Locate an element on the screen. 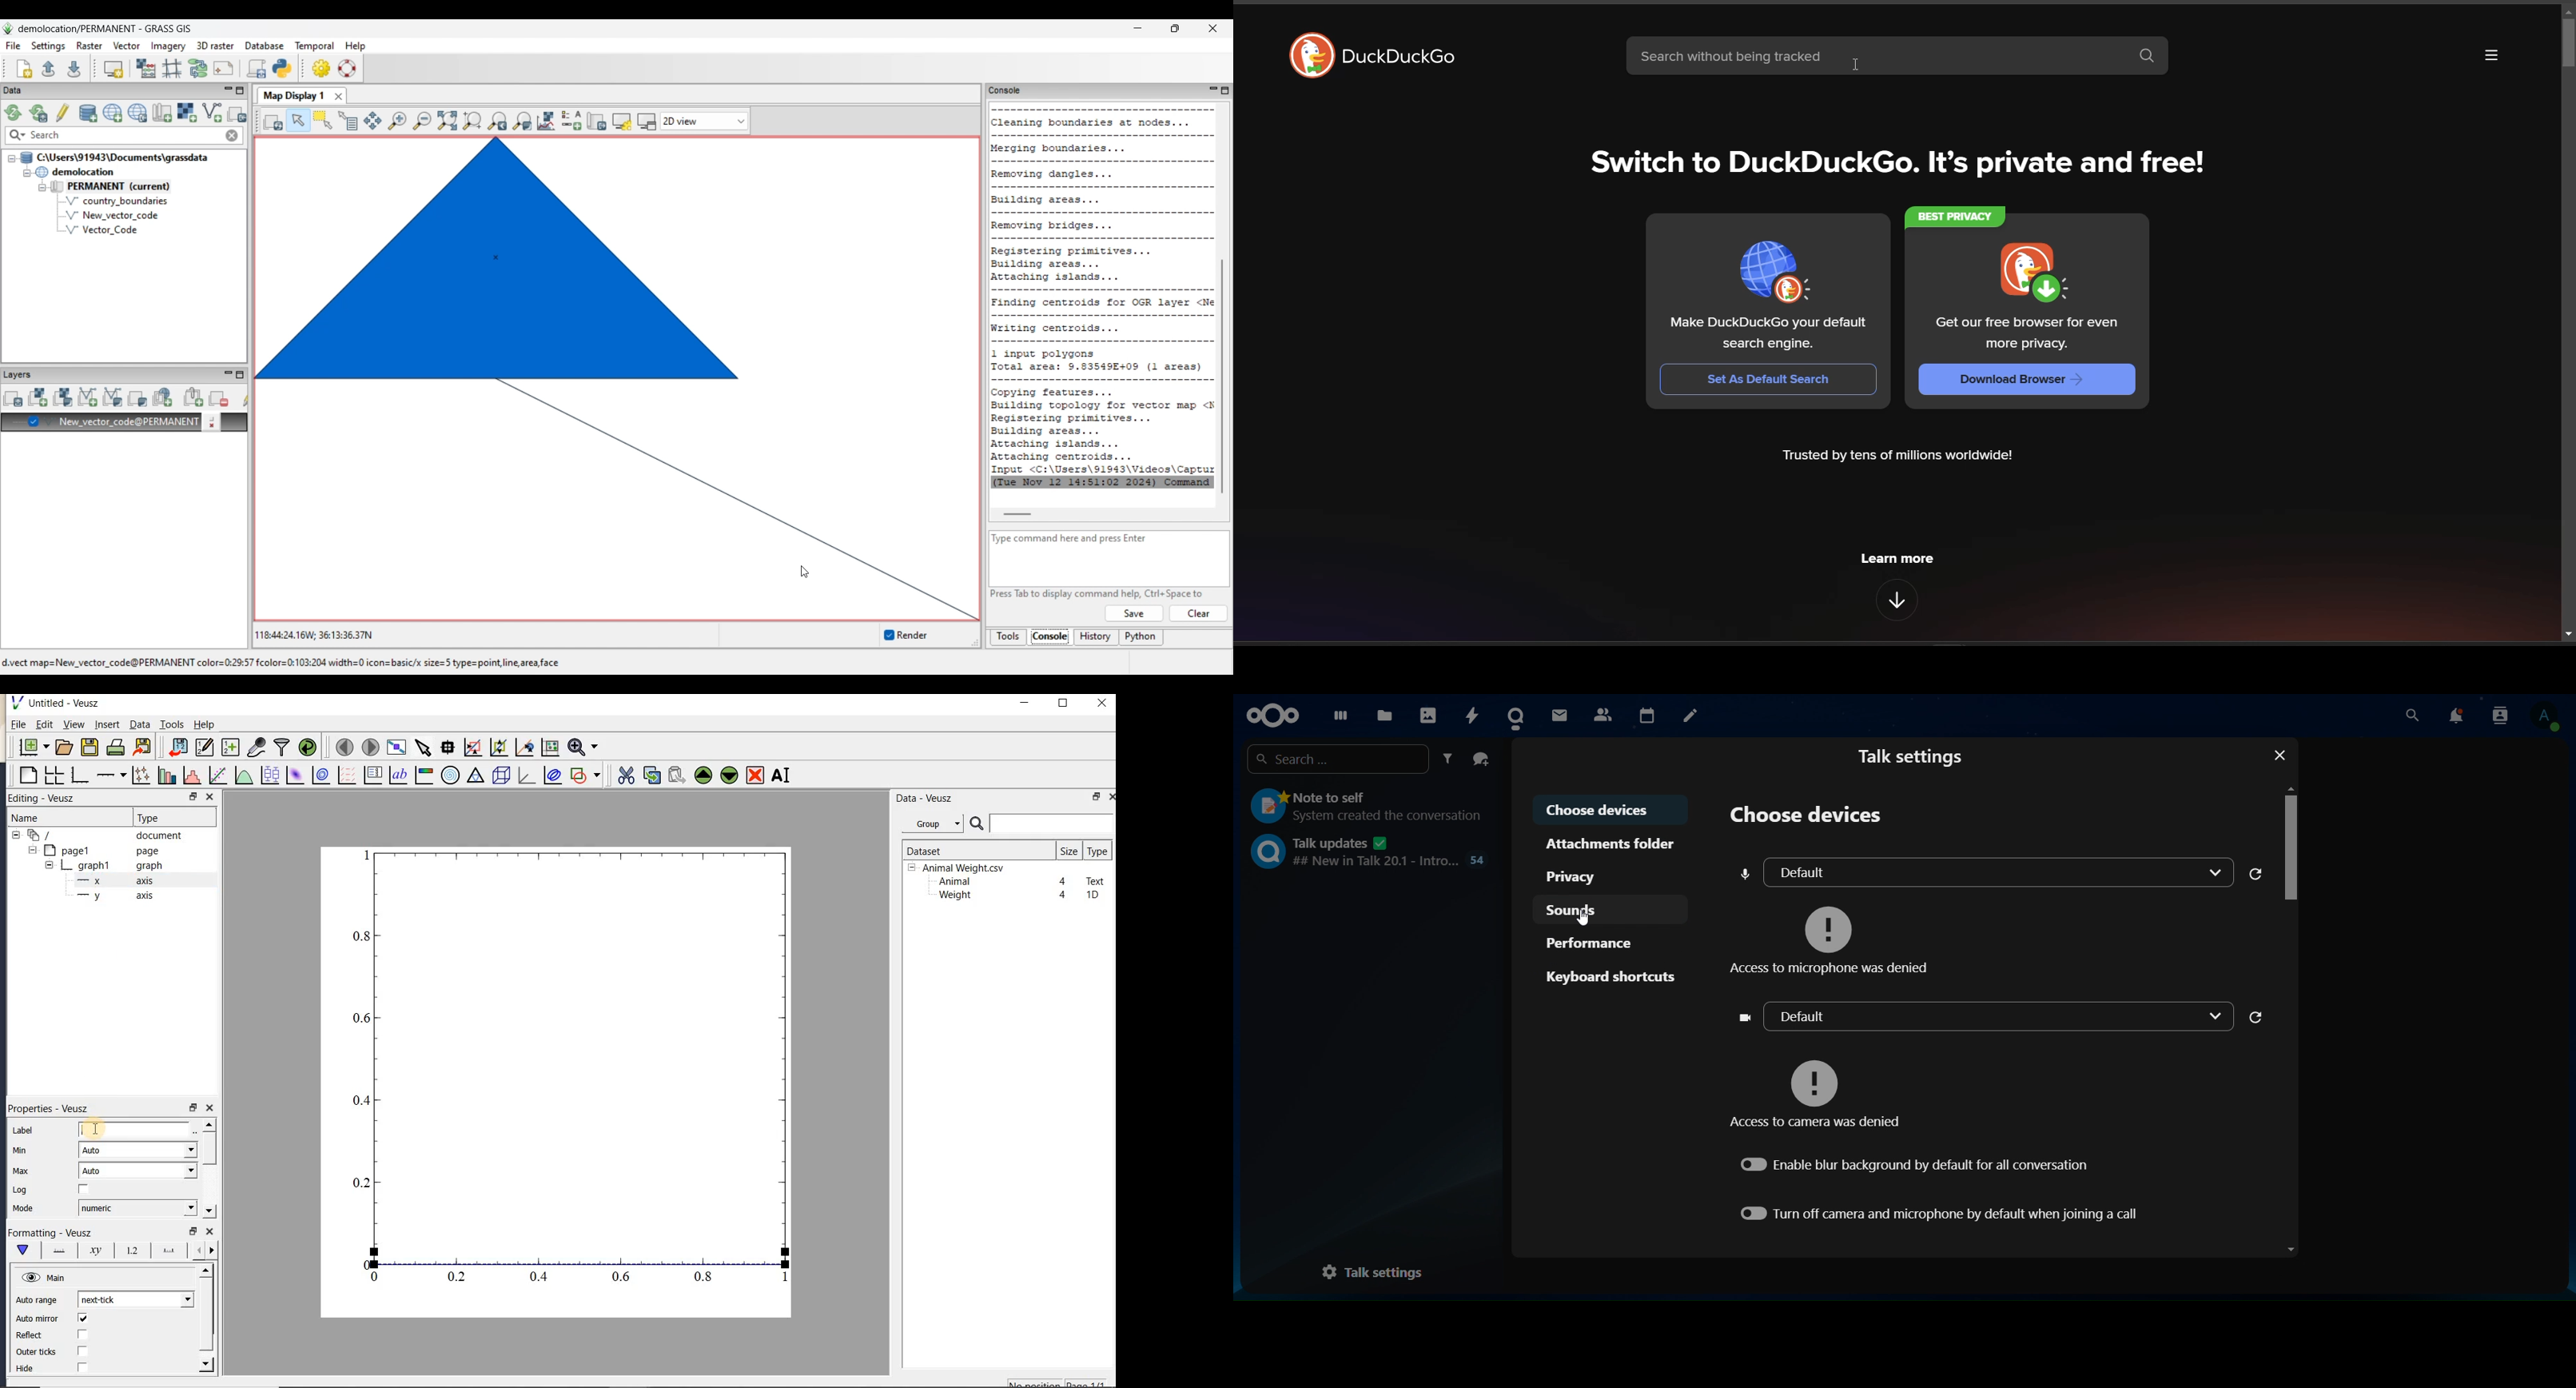 The image size is (2576, 1400). text label is located at coordinates (398, 776).